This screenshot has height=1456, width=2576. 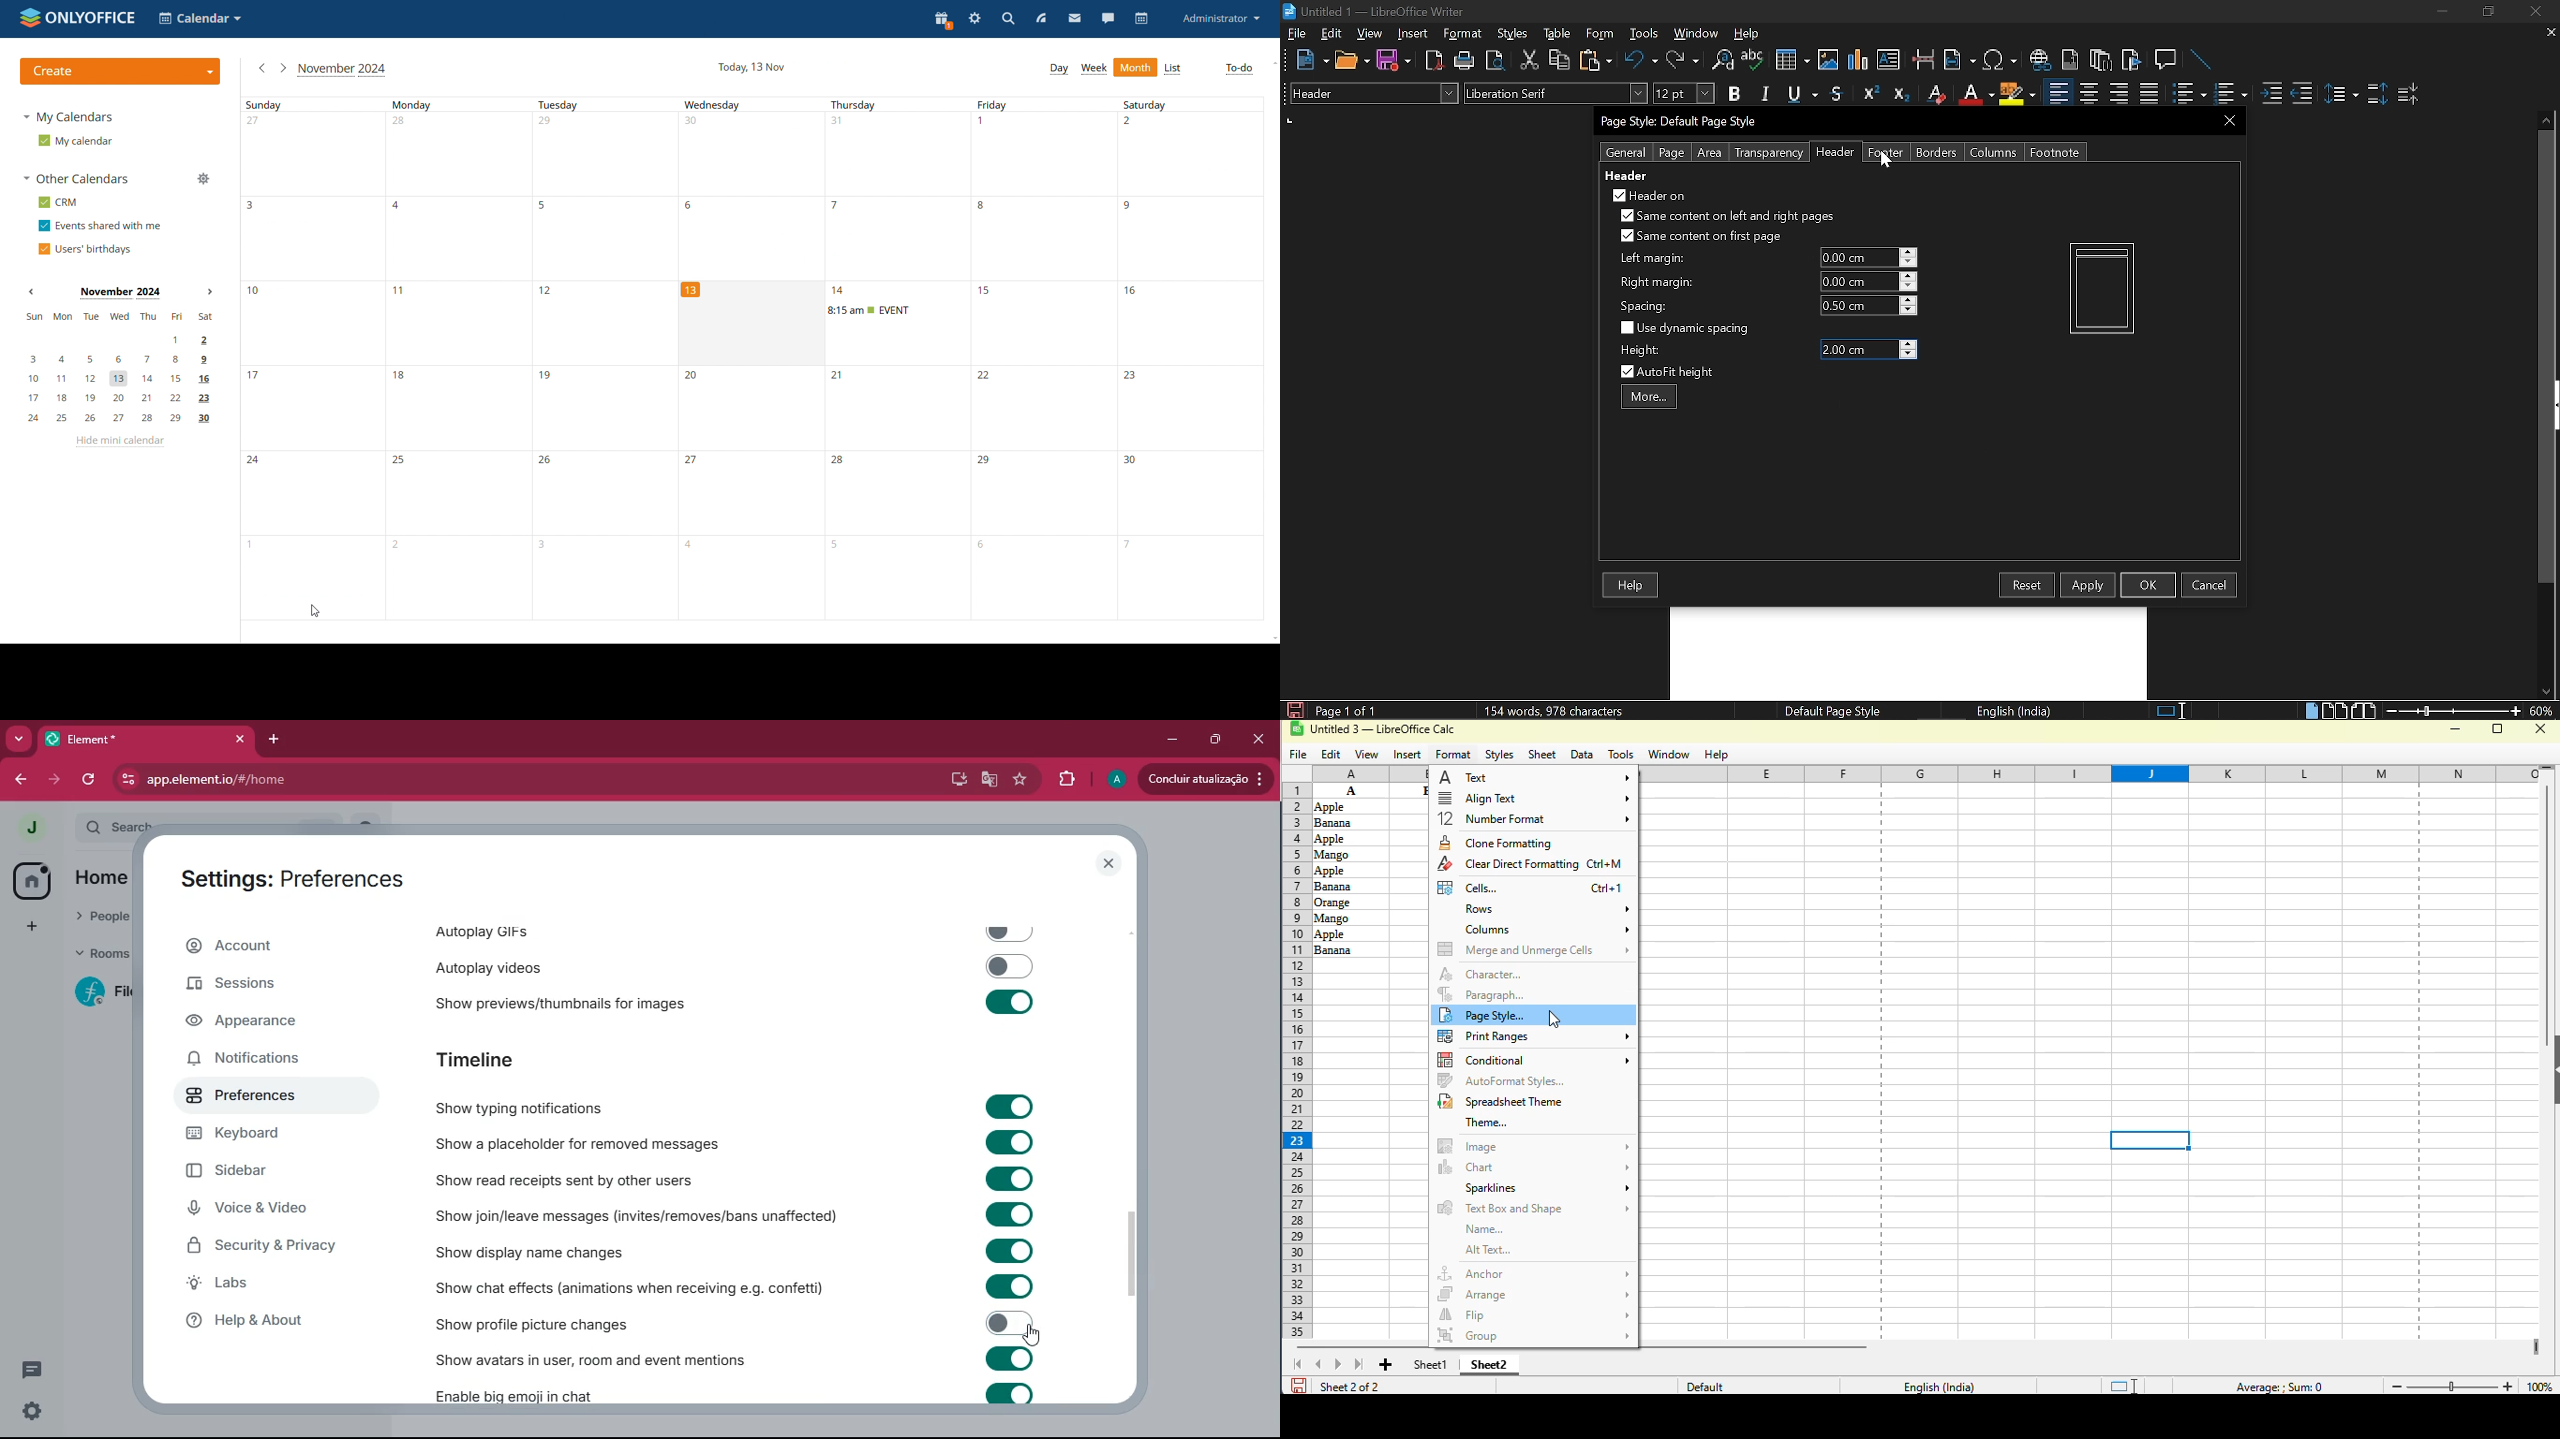 I want to click on vertical scrollbar, so click(x=2542, y=357).